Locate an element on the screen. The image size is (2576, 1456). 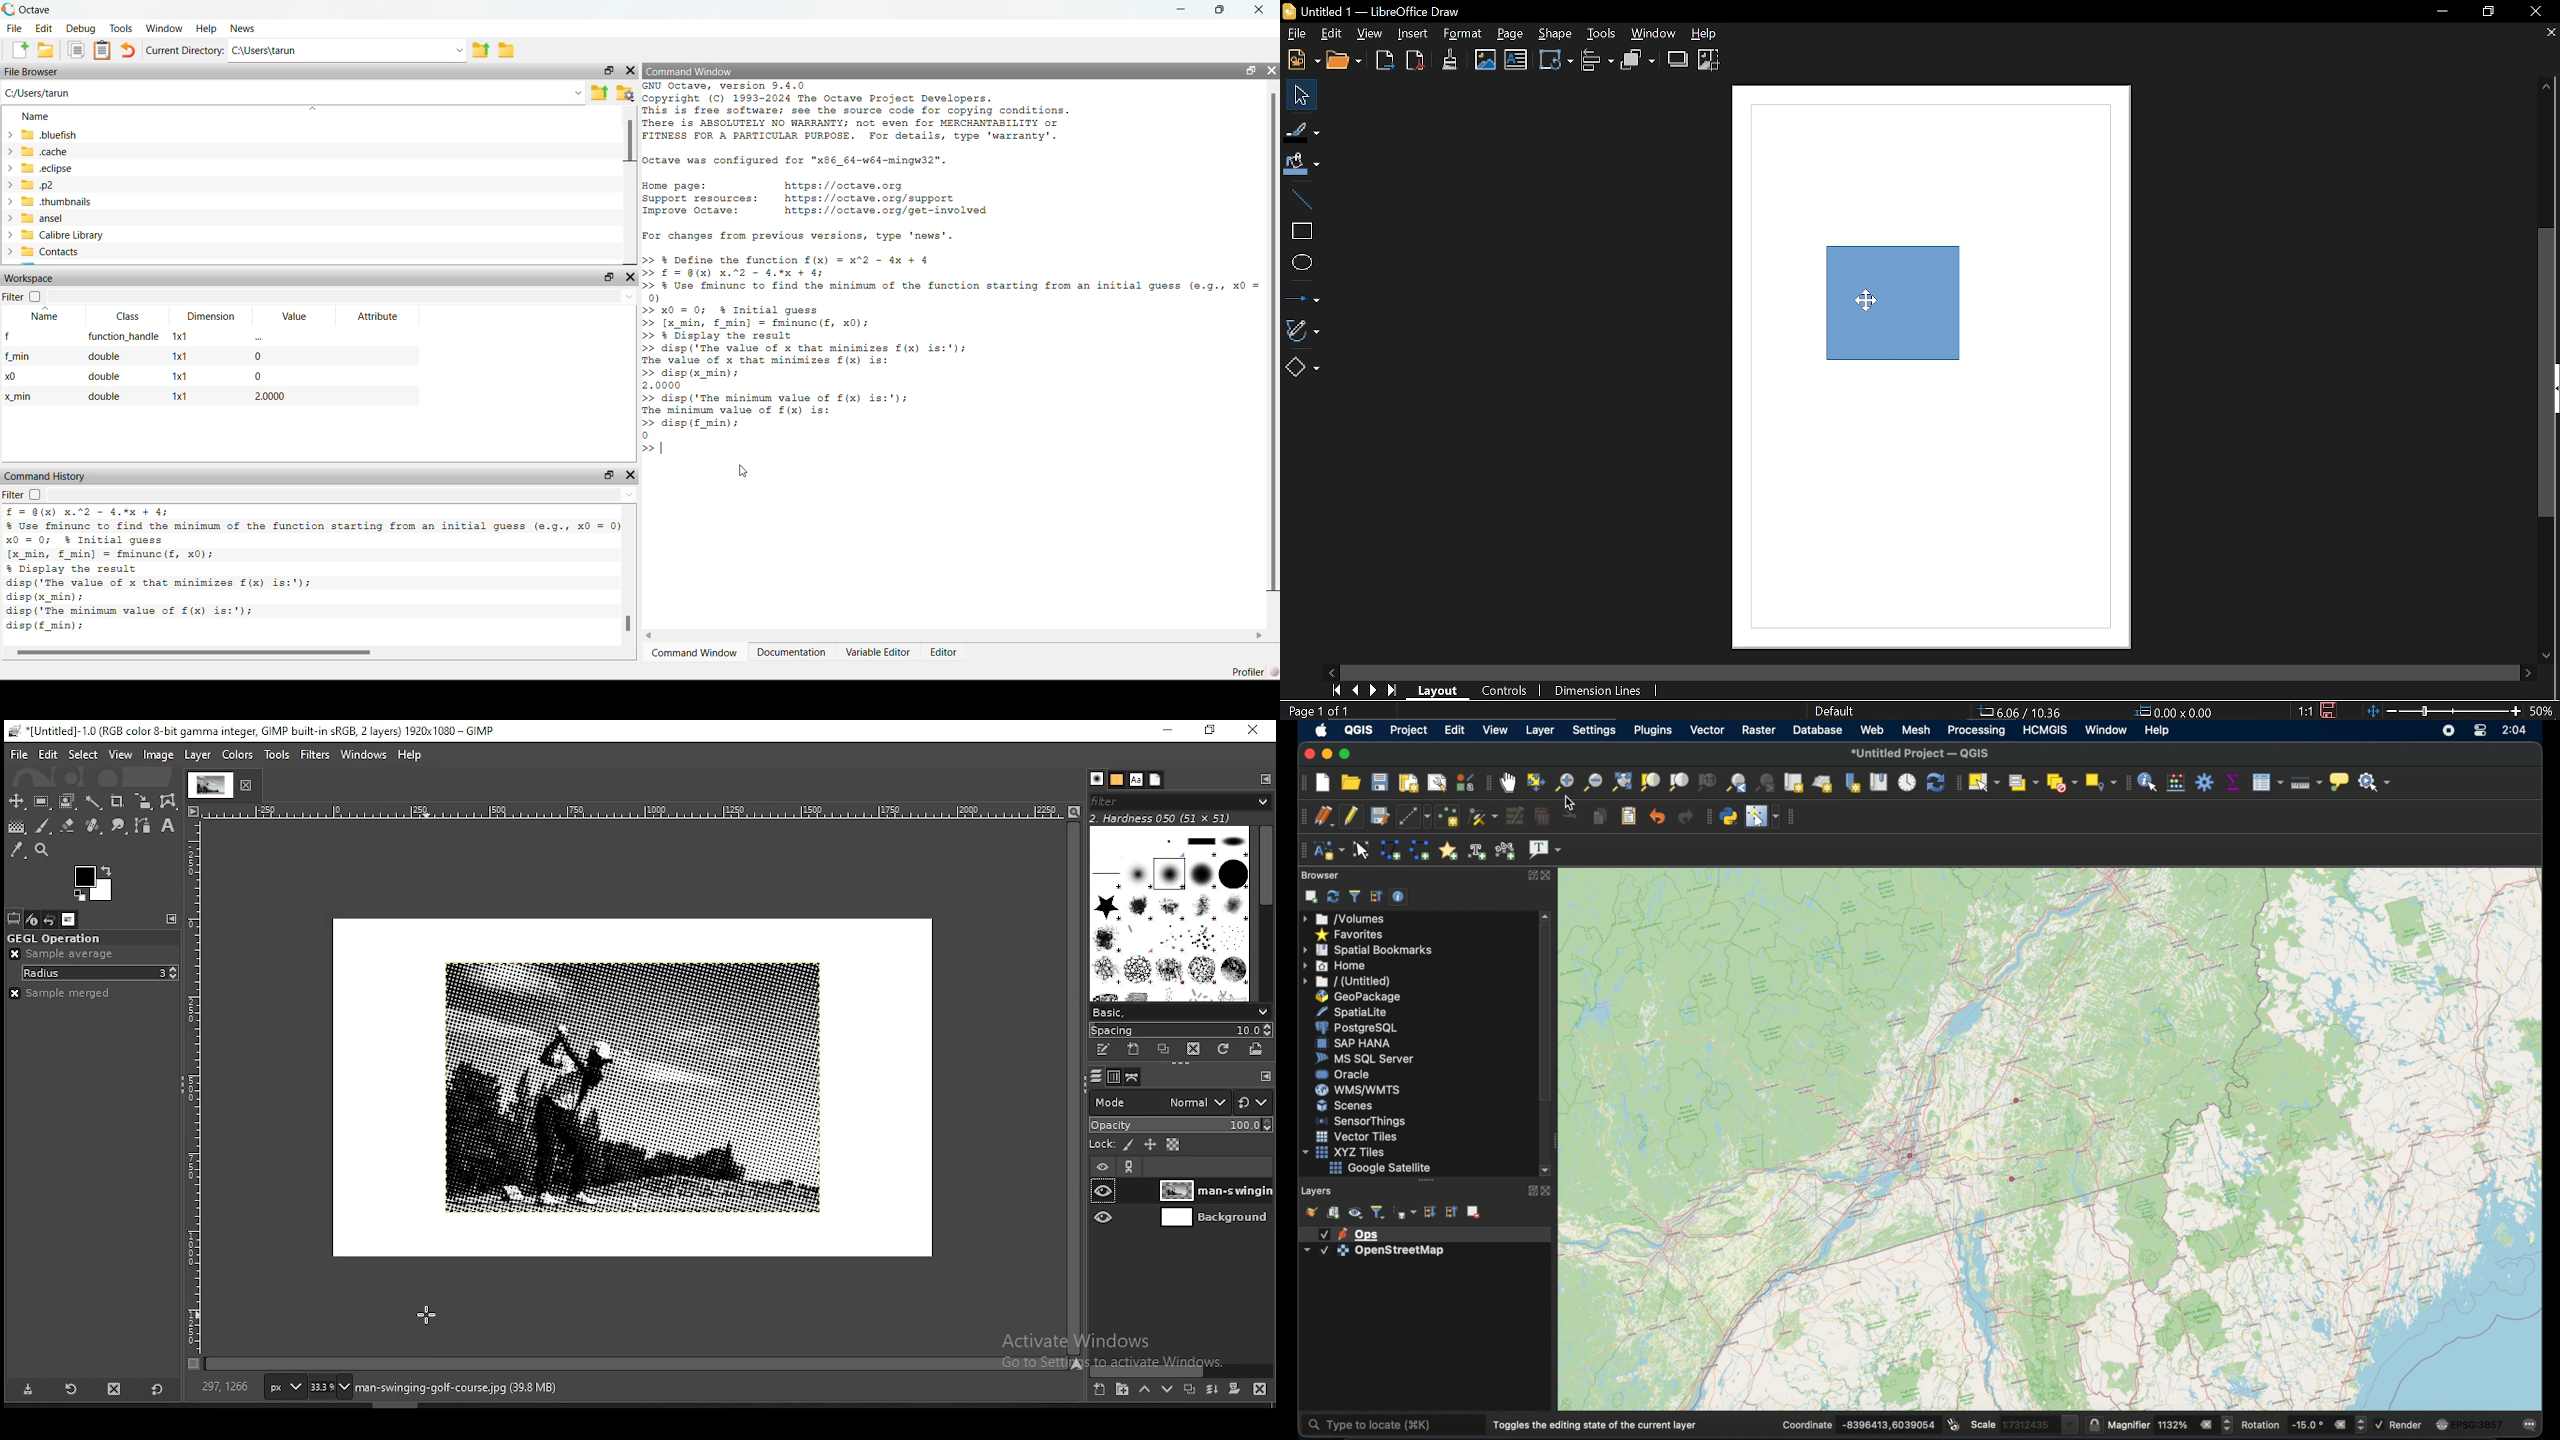
edit is located at coordinates (48, 756).